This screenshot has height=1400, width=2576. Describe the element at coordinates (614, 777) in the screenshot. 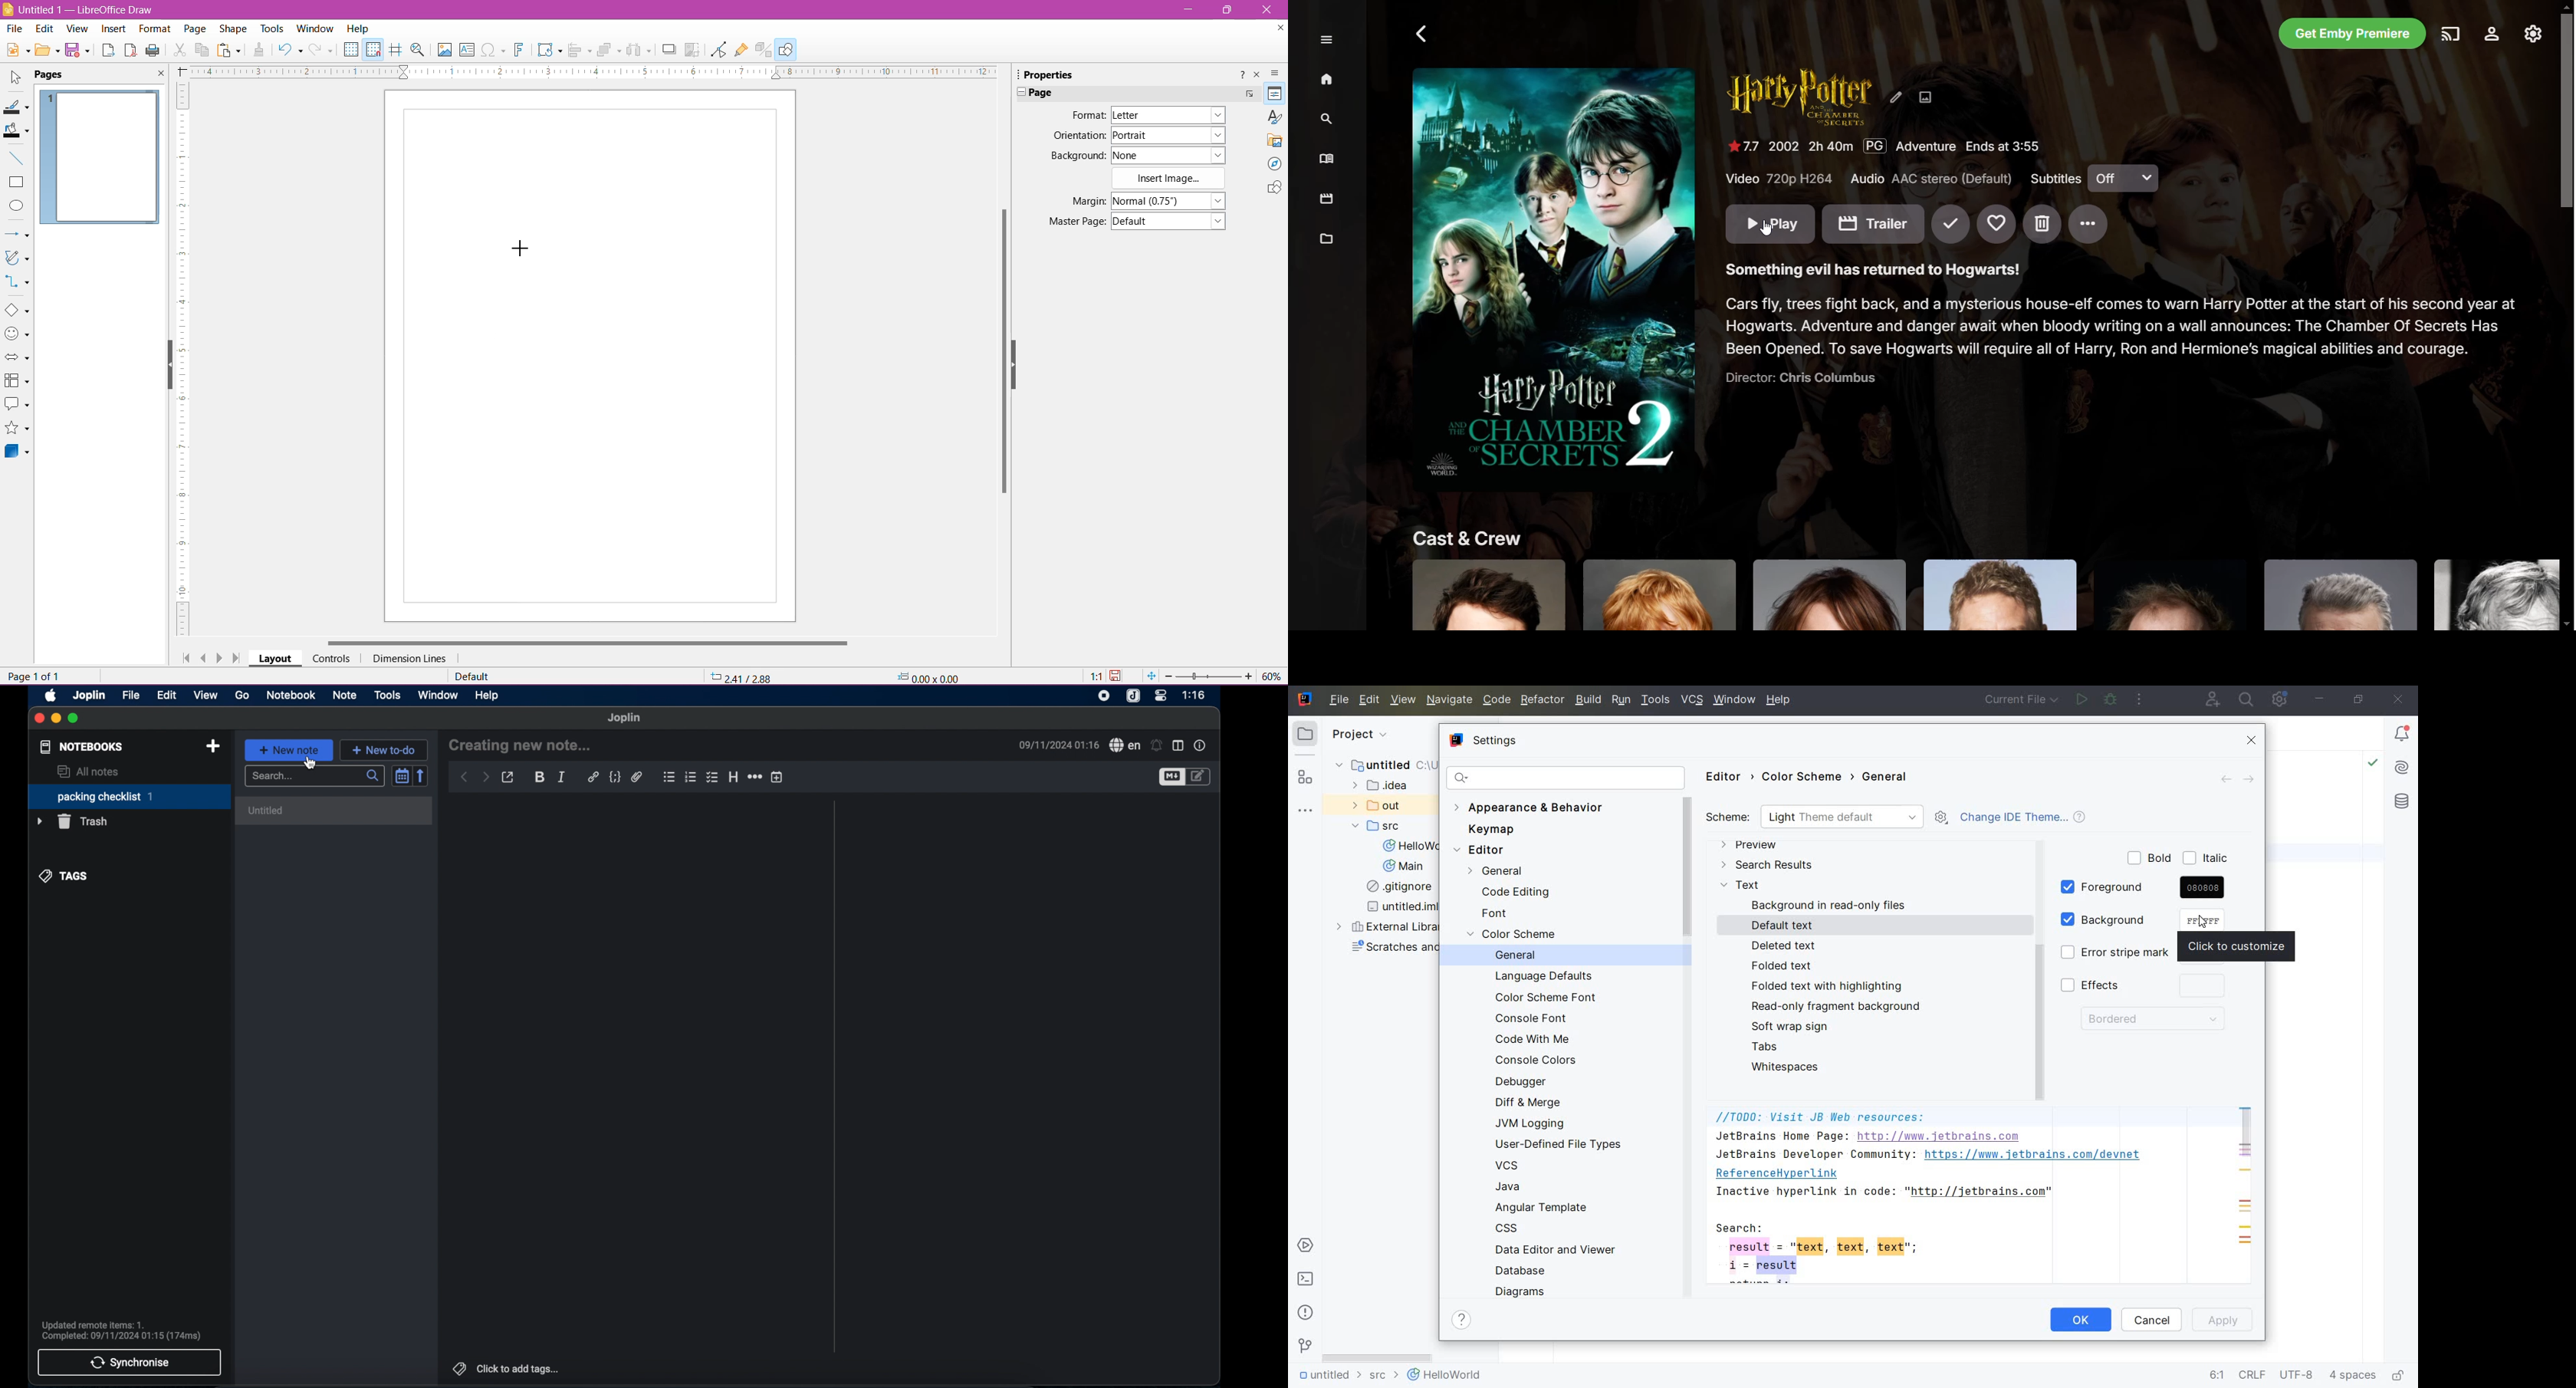

I see `code` at that location.